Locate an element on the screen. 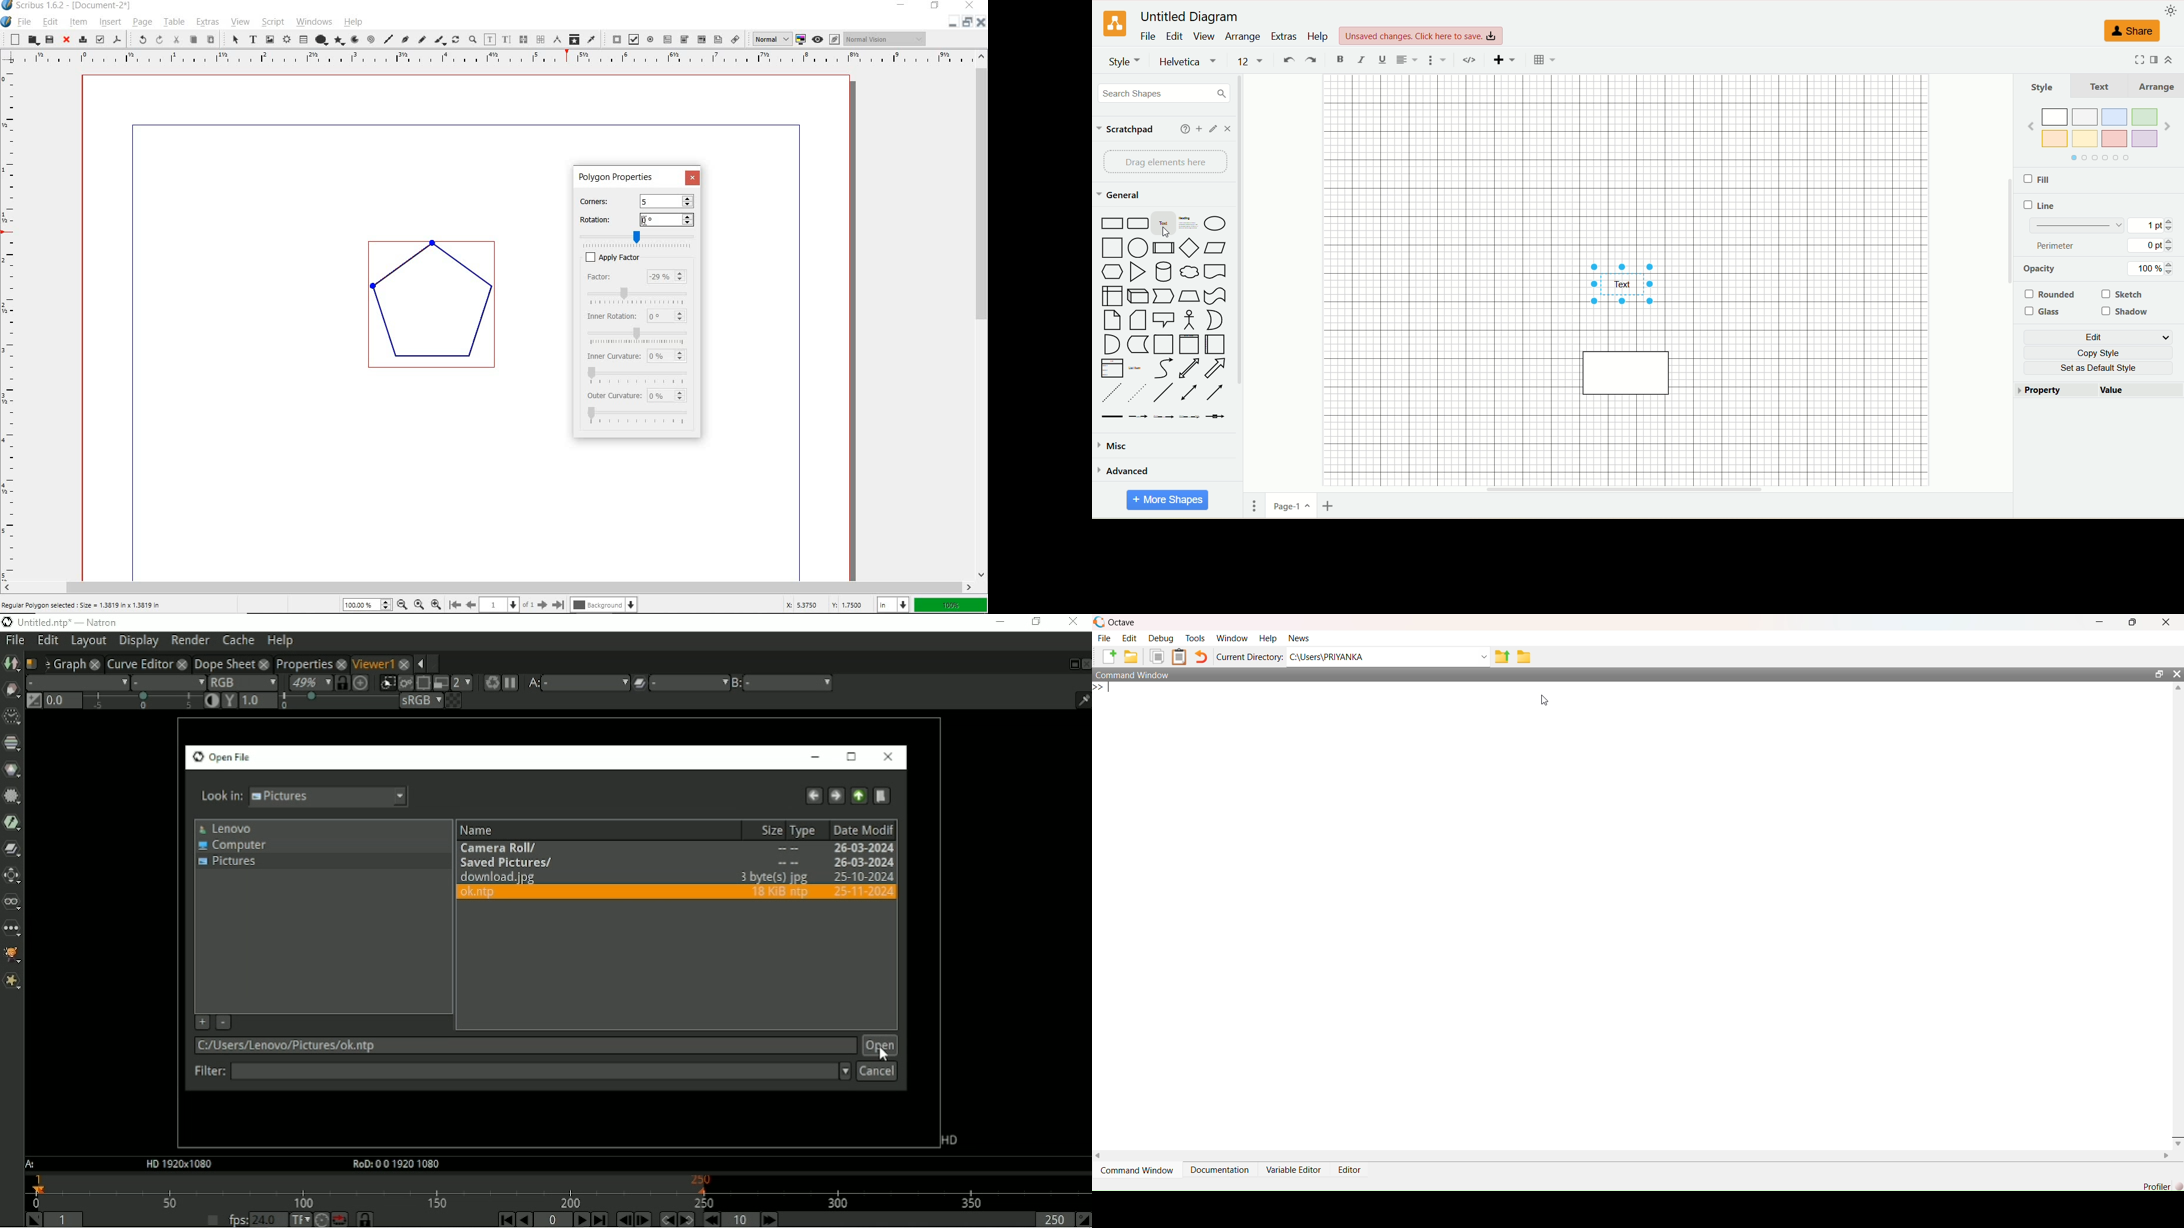  Browse directories is located at coordinates (1525, 657).